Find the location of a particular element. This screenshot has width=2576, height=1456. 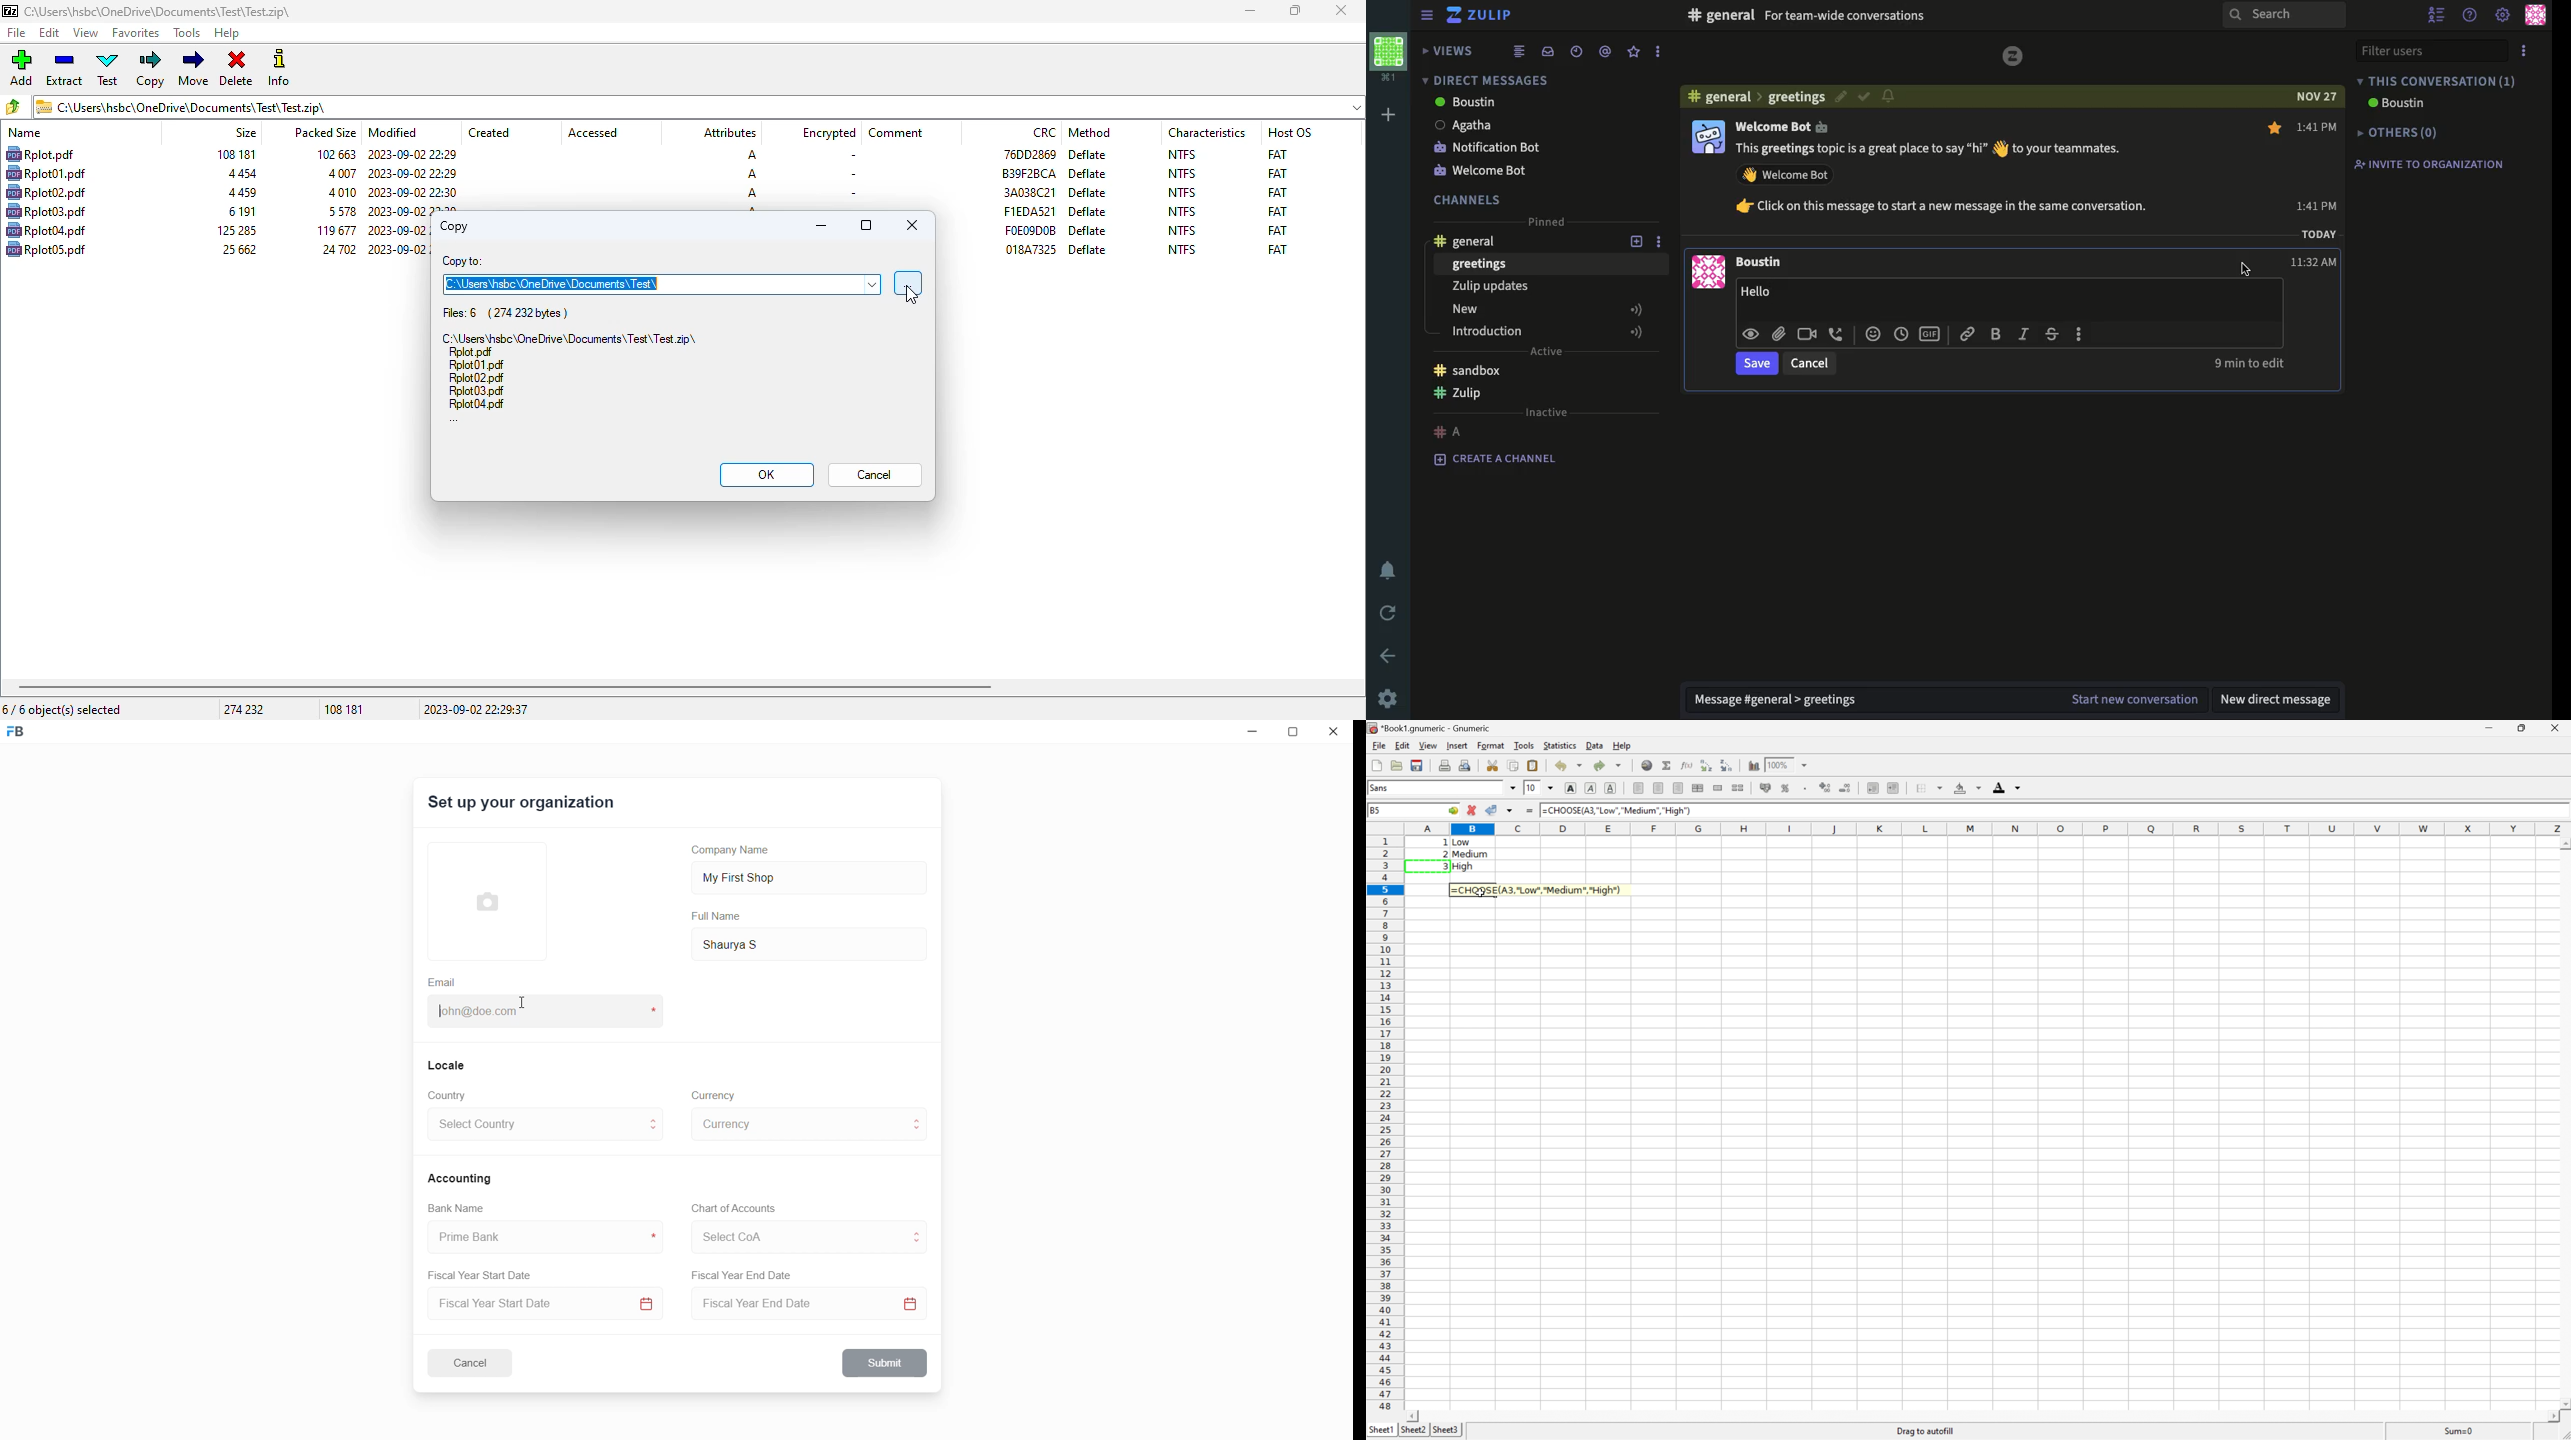

greetings is located at coordinates (1481, 265).